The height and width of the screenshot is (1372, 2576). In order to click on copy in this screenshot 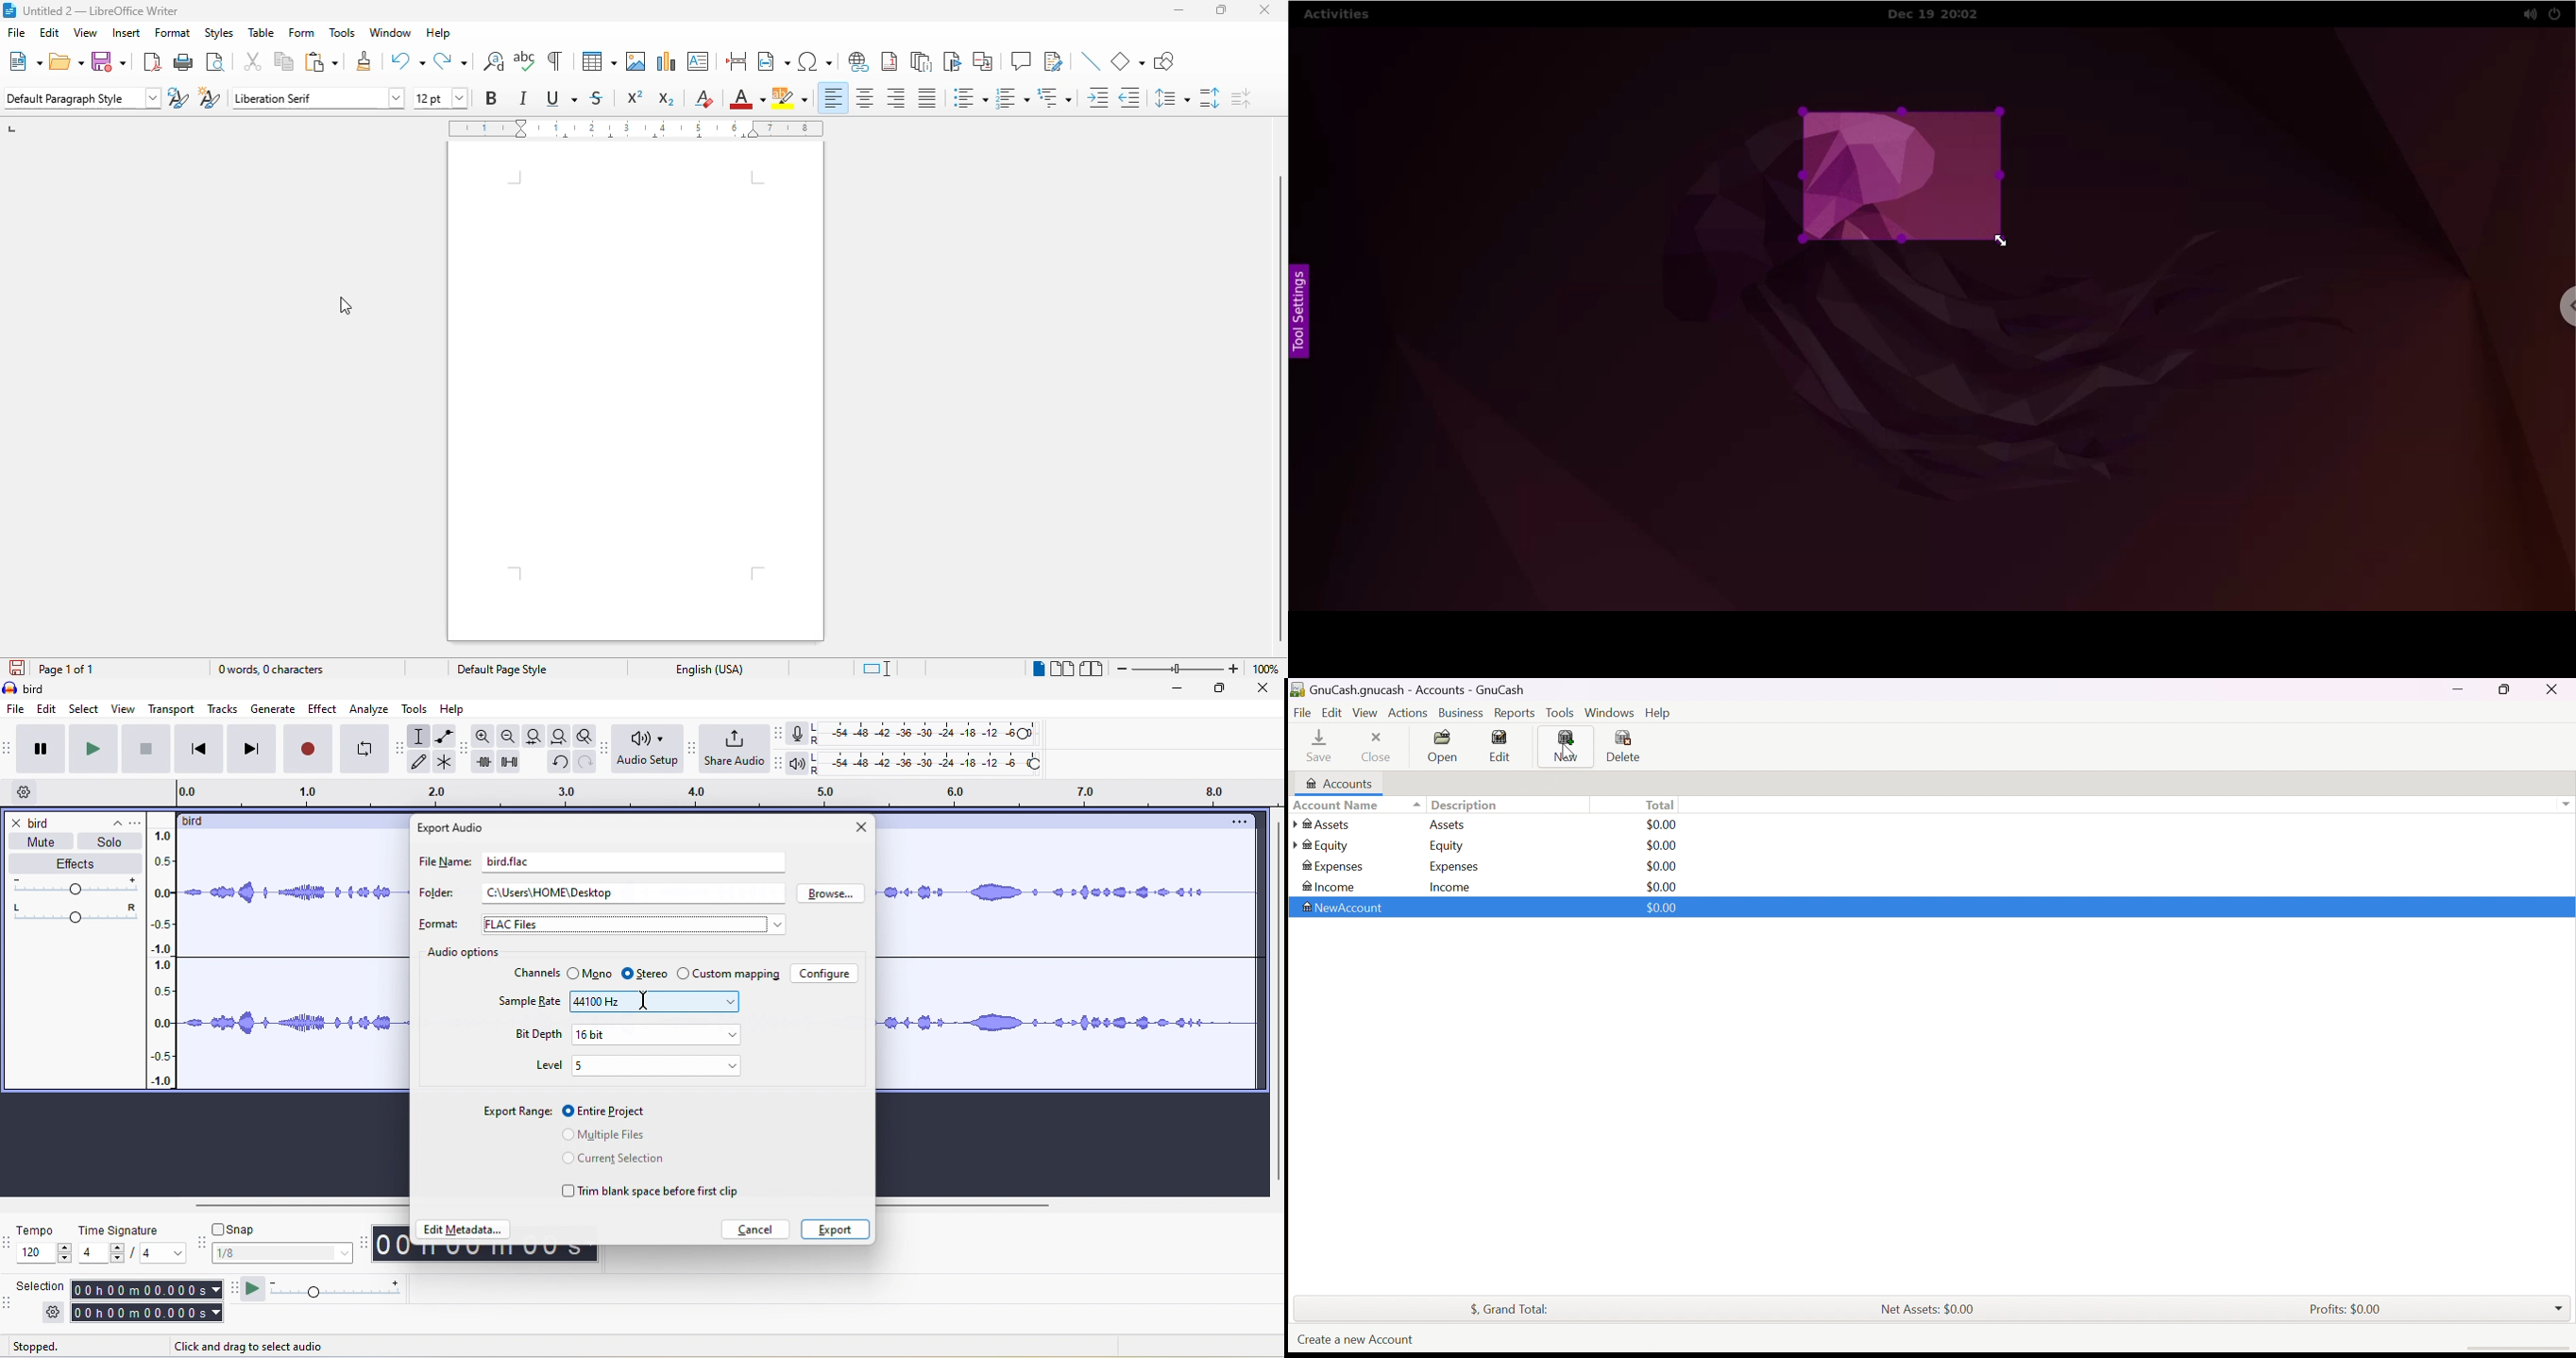, I will do `click(284, 61)`.